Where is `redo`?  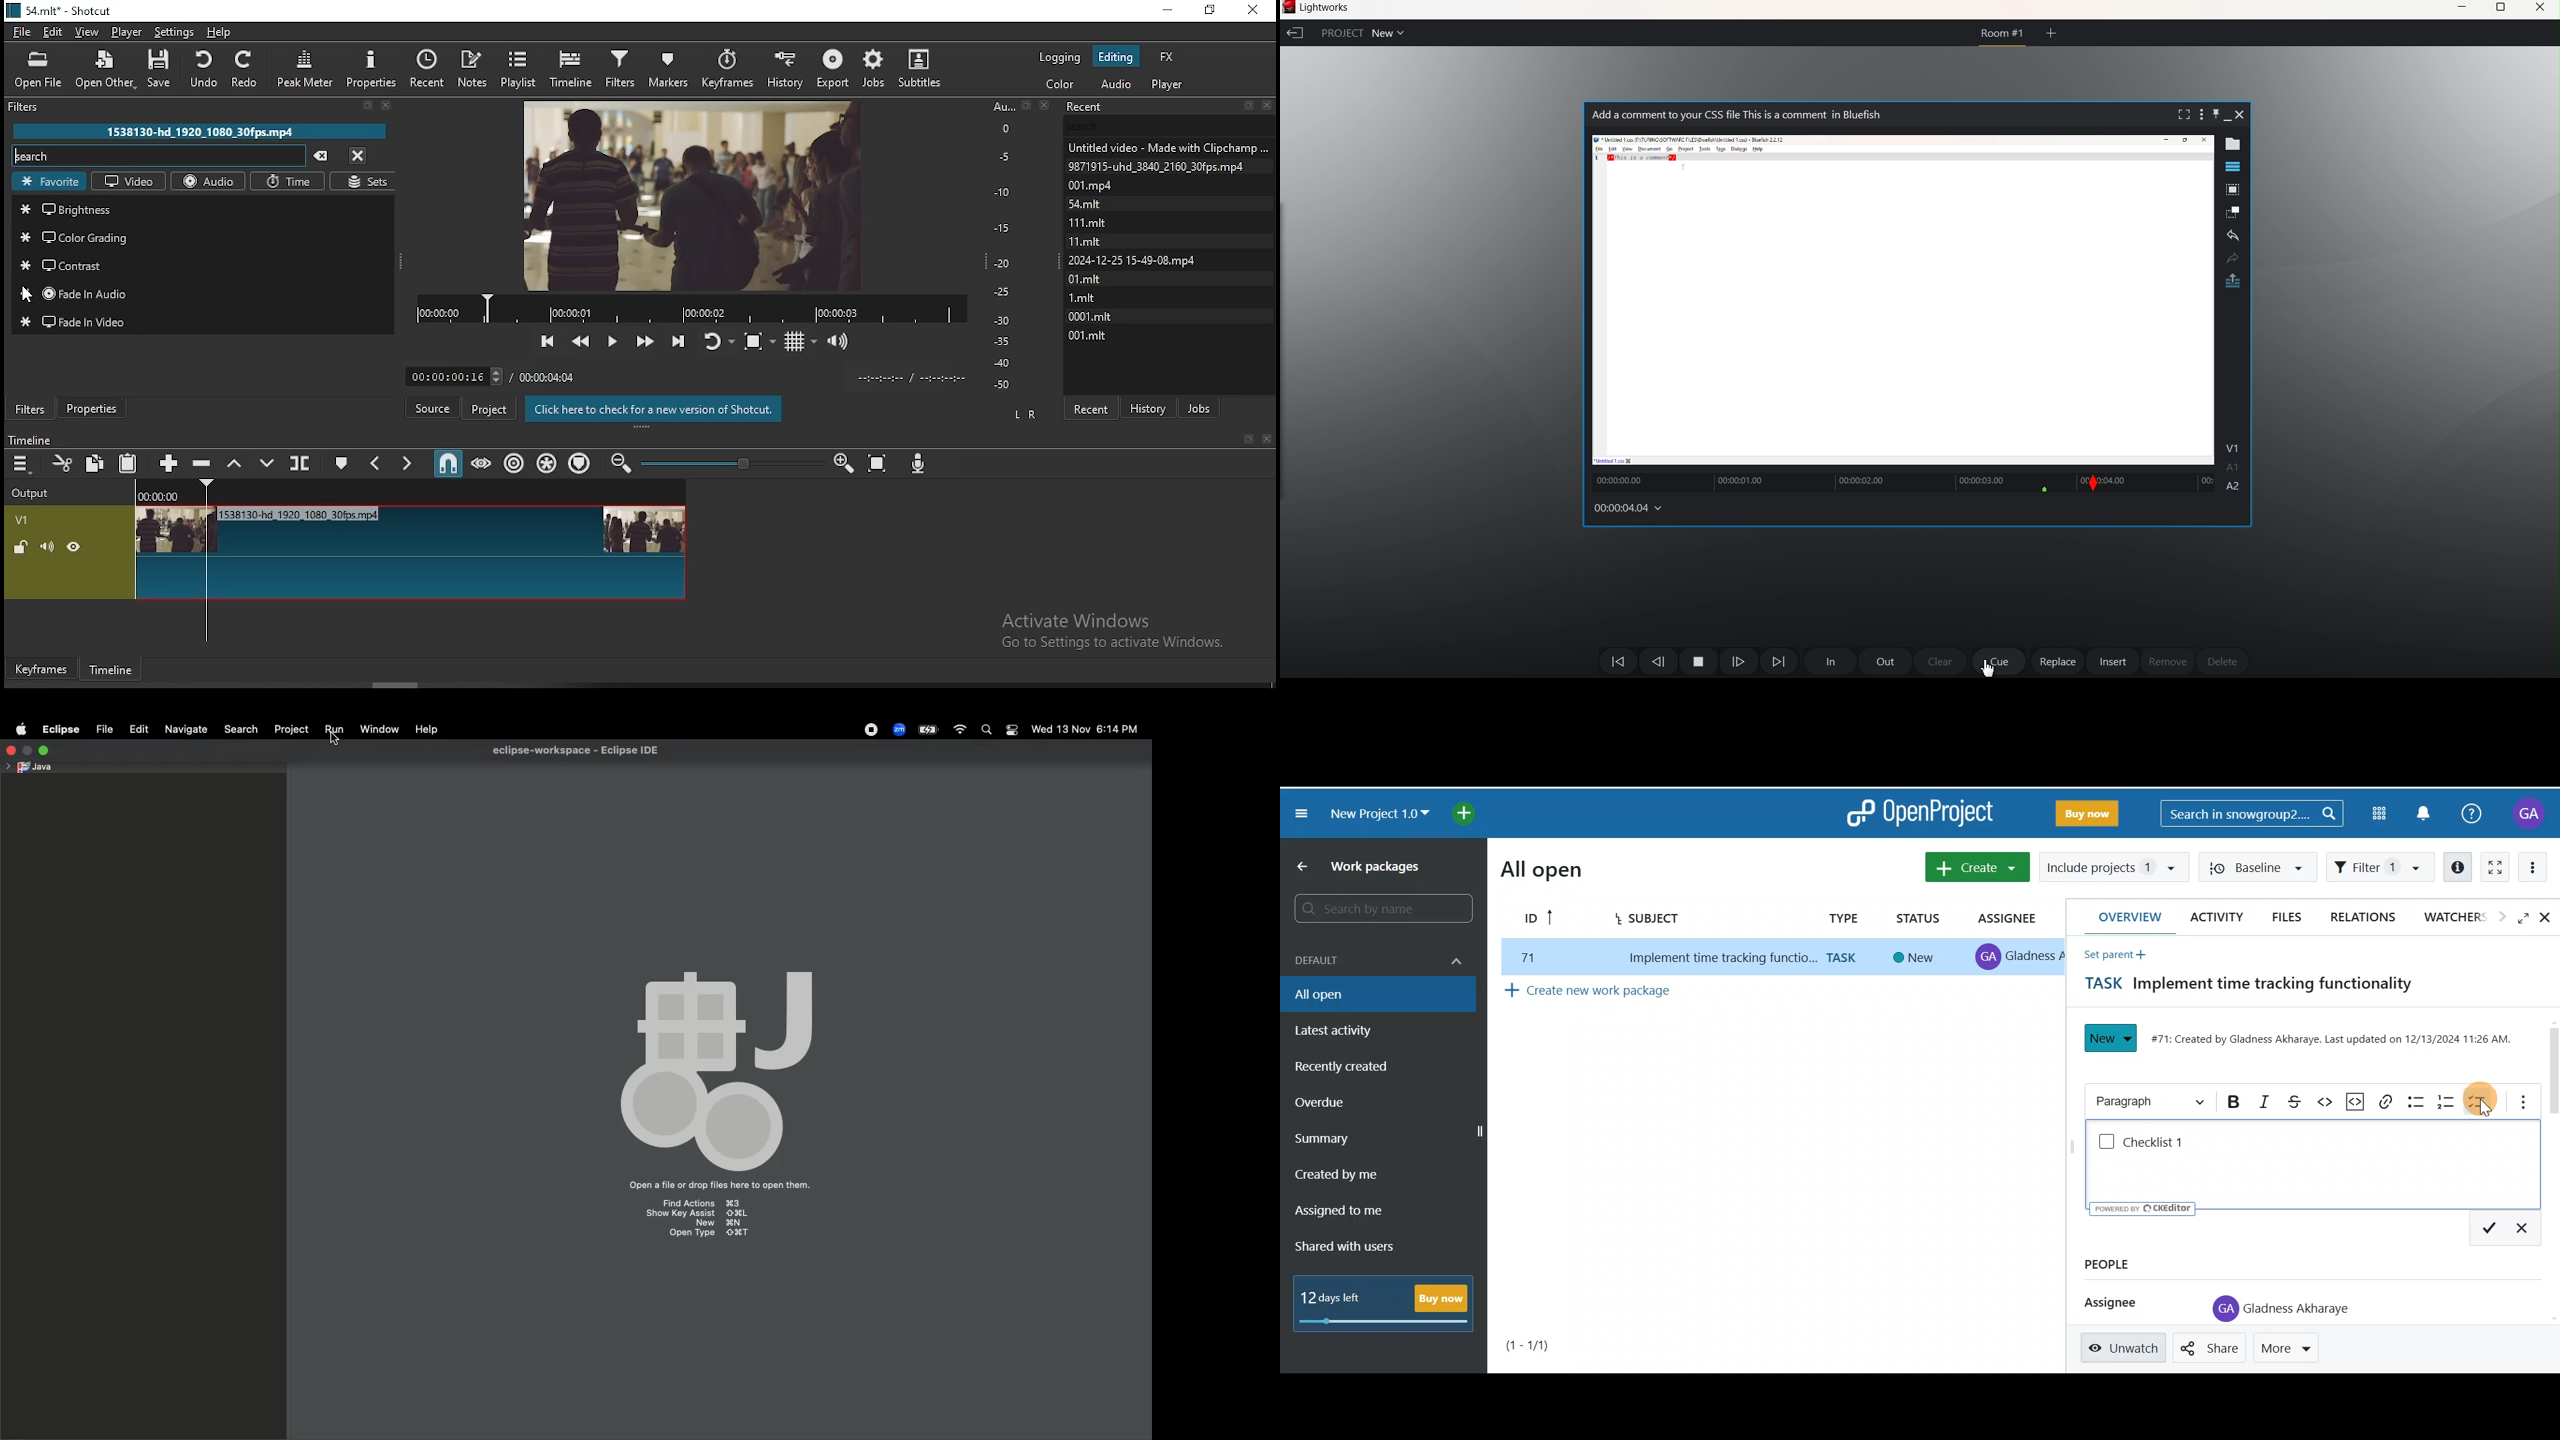
redo is located at coordinates (248, 69).